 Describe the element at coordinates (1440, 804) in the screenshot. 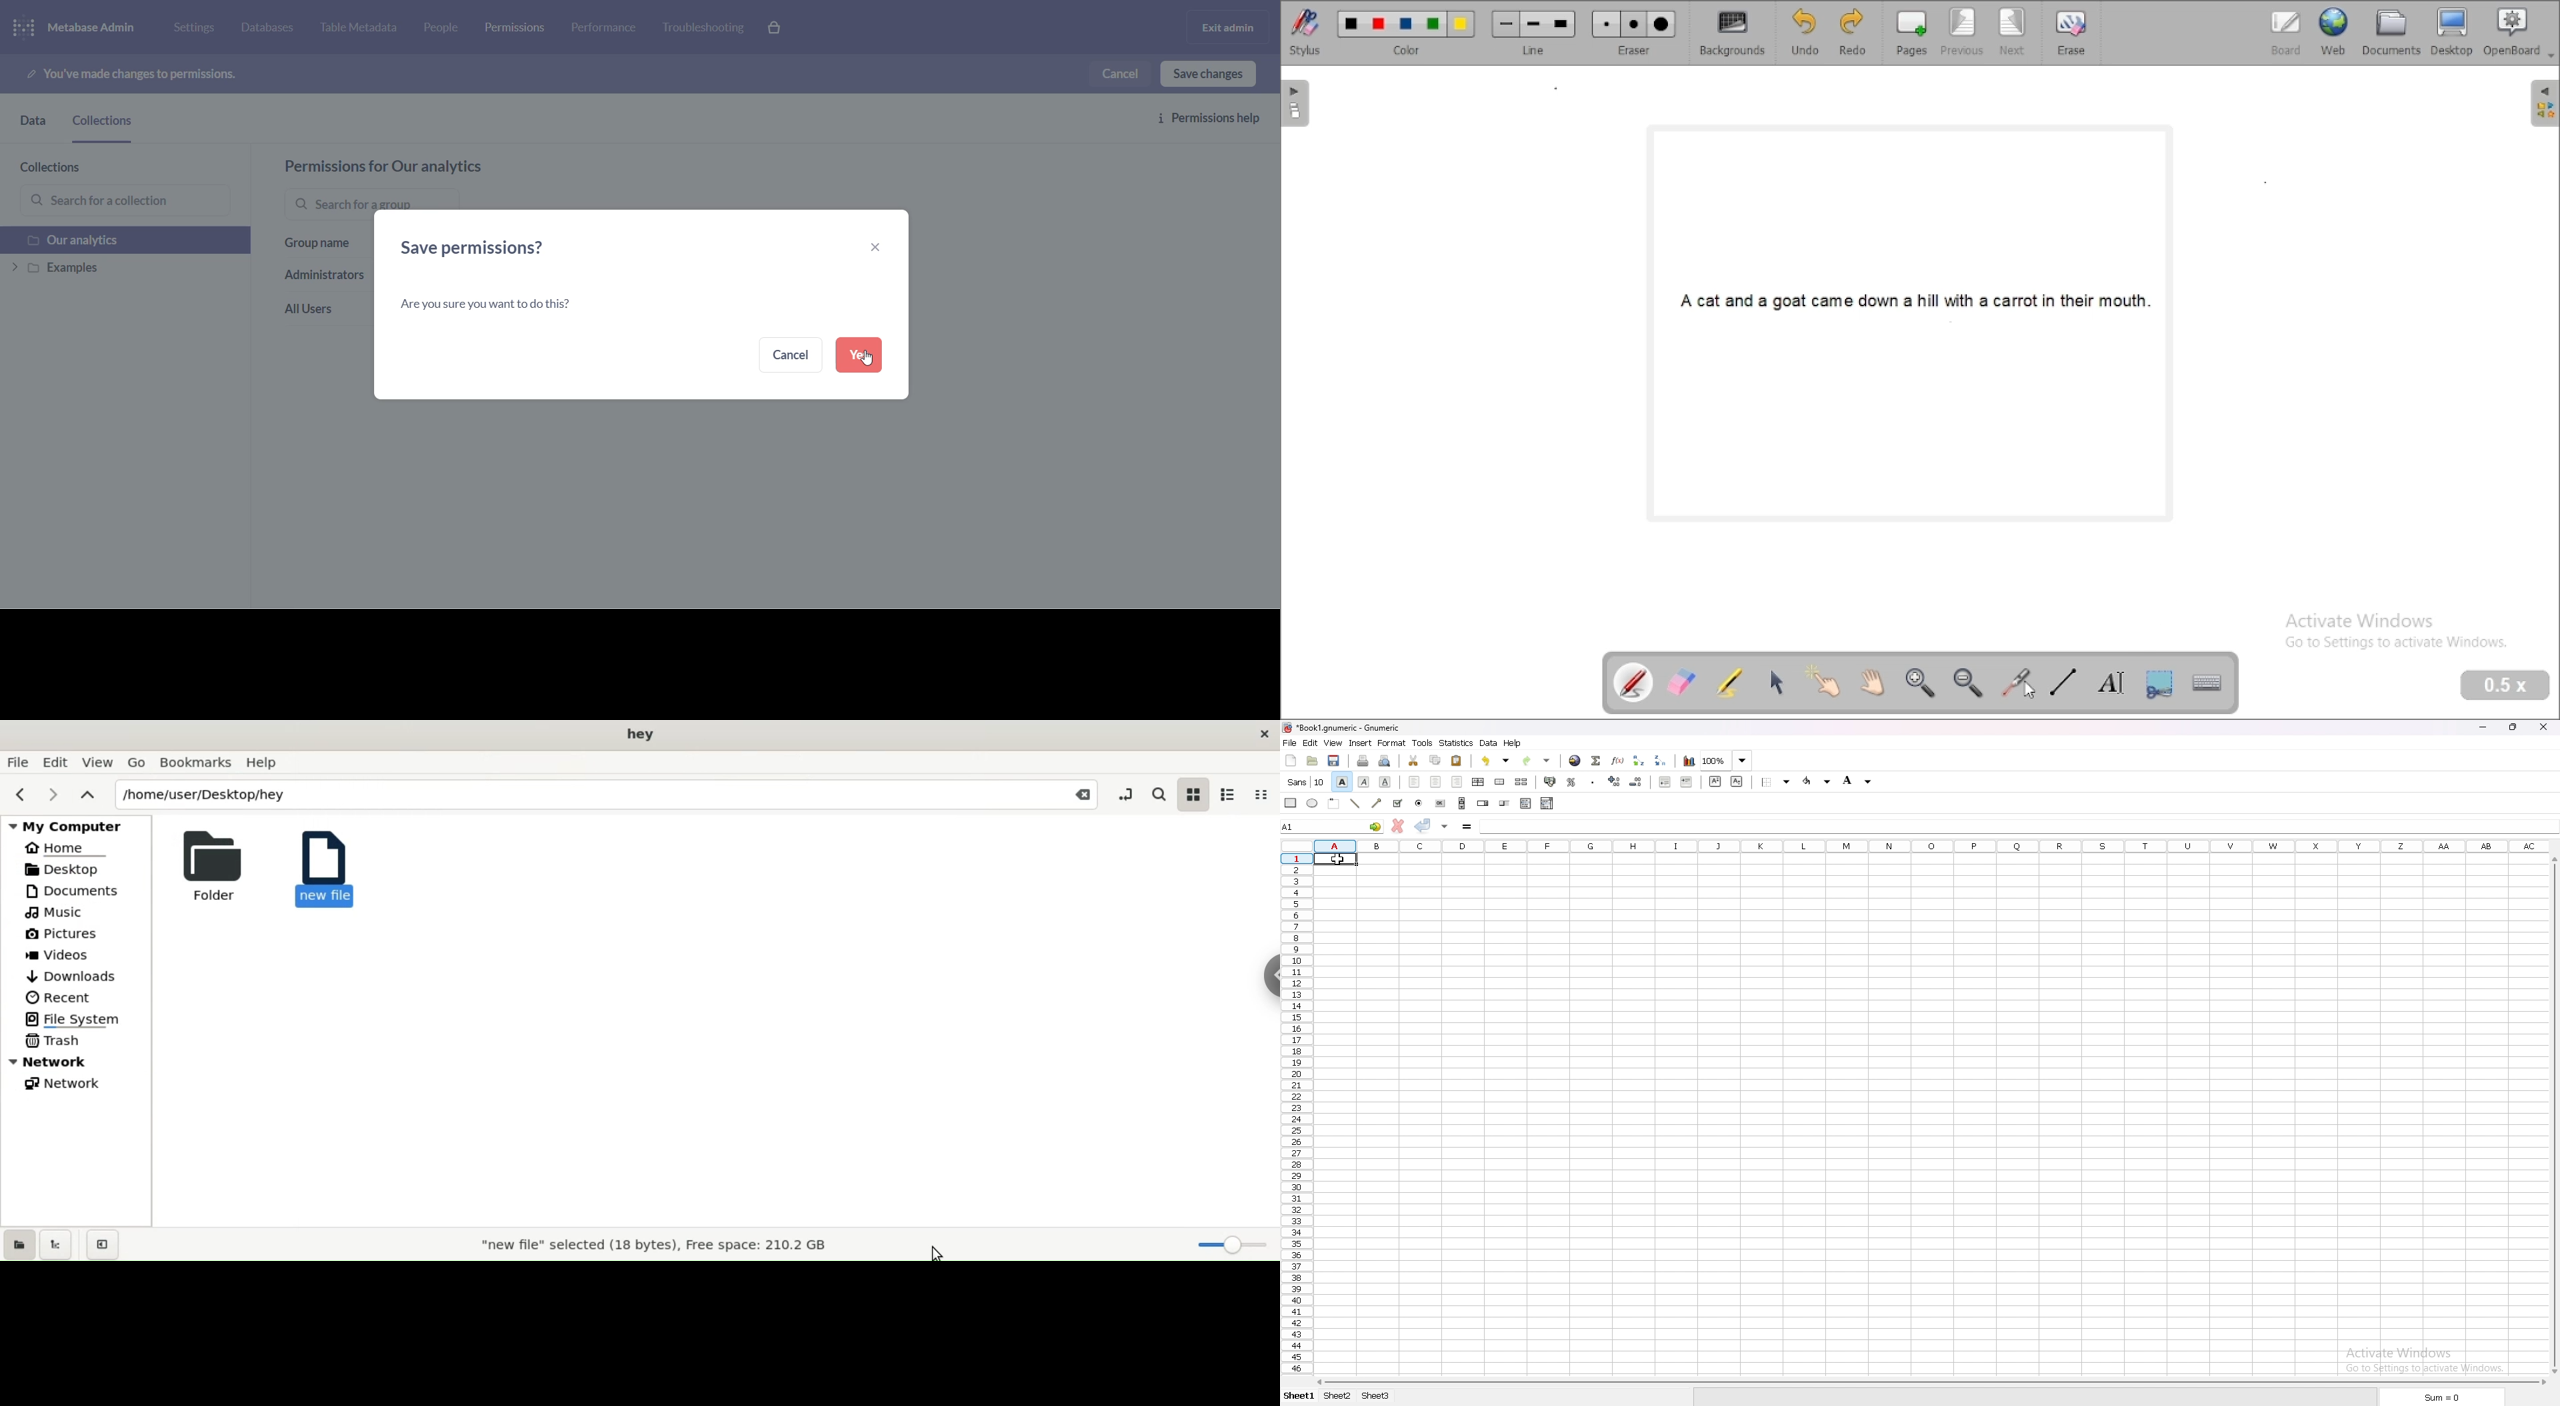

I see `button` at that location.